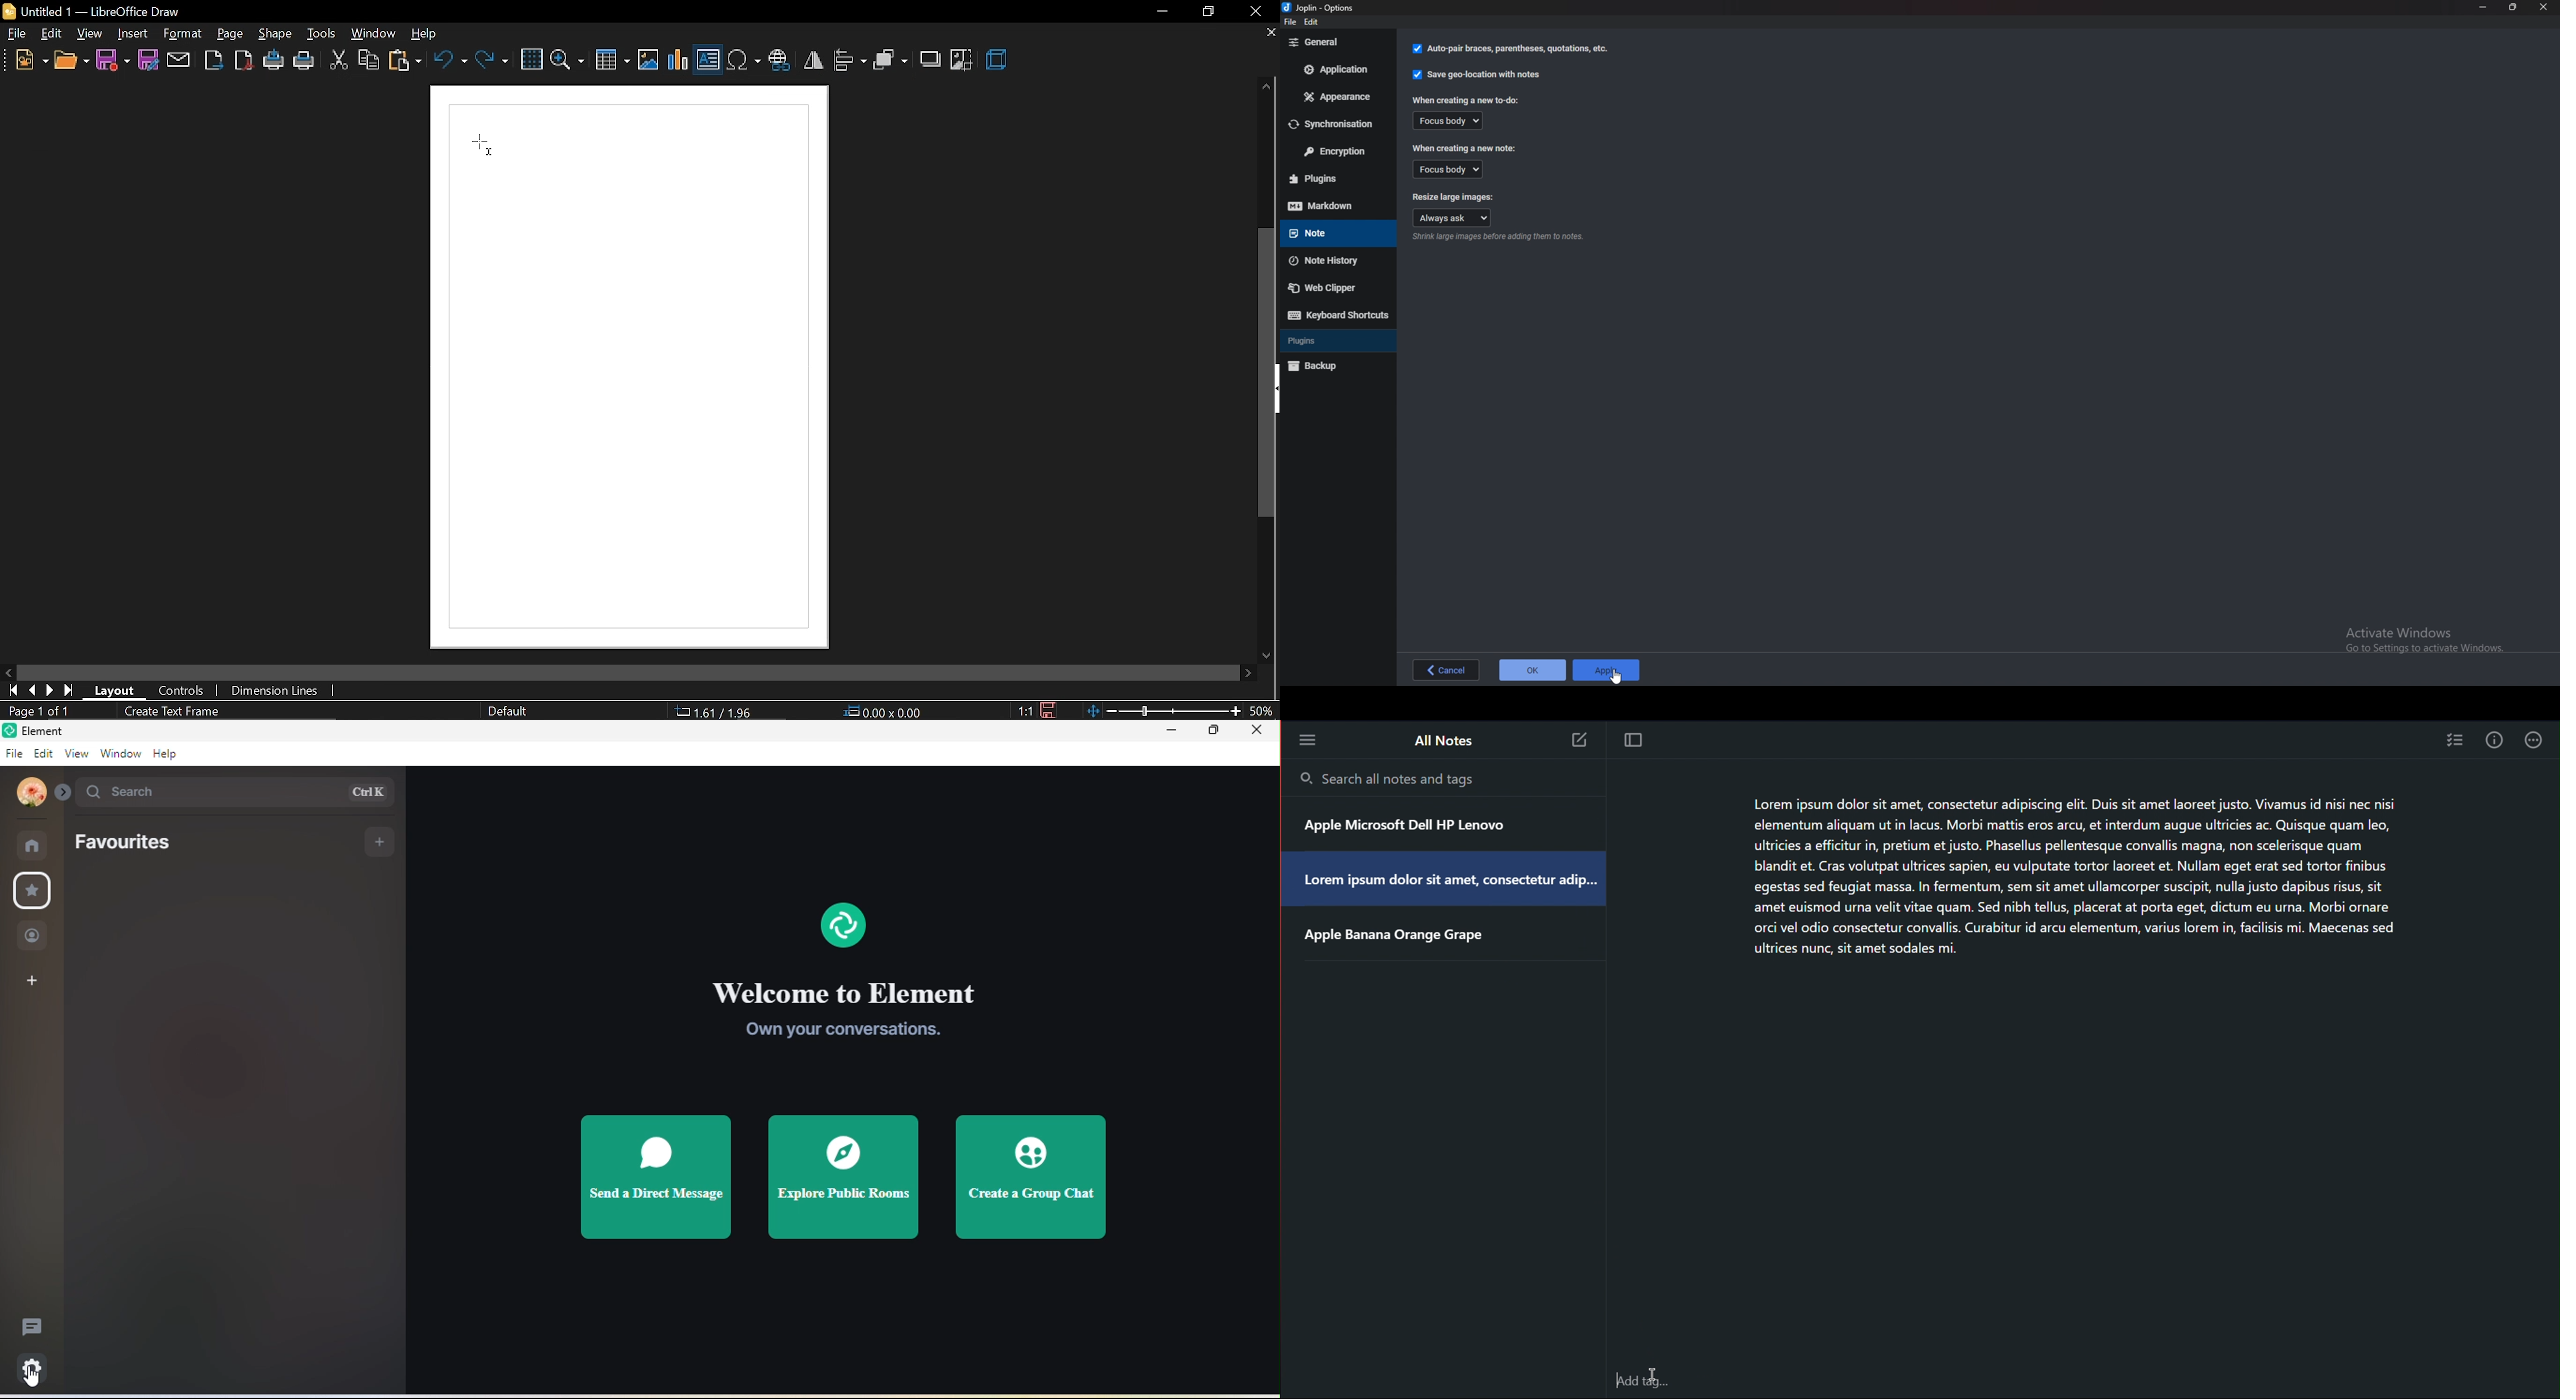 The width and height of the screenshot is (2576, 1400). What do you see at coordinates (2543, 7) in the screenshot?
I see `close` at bounding box center [2543, 7].